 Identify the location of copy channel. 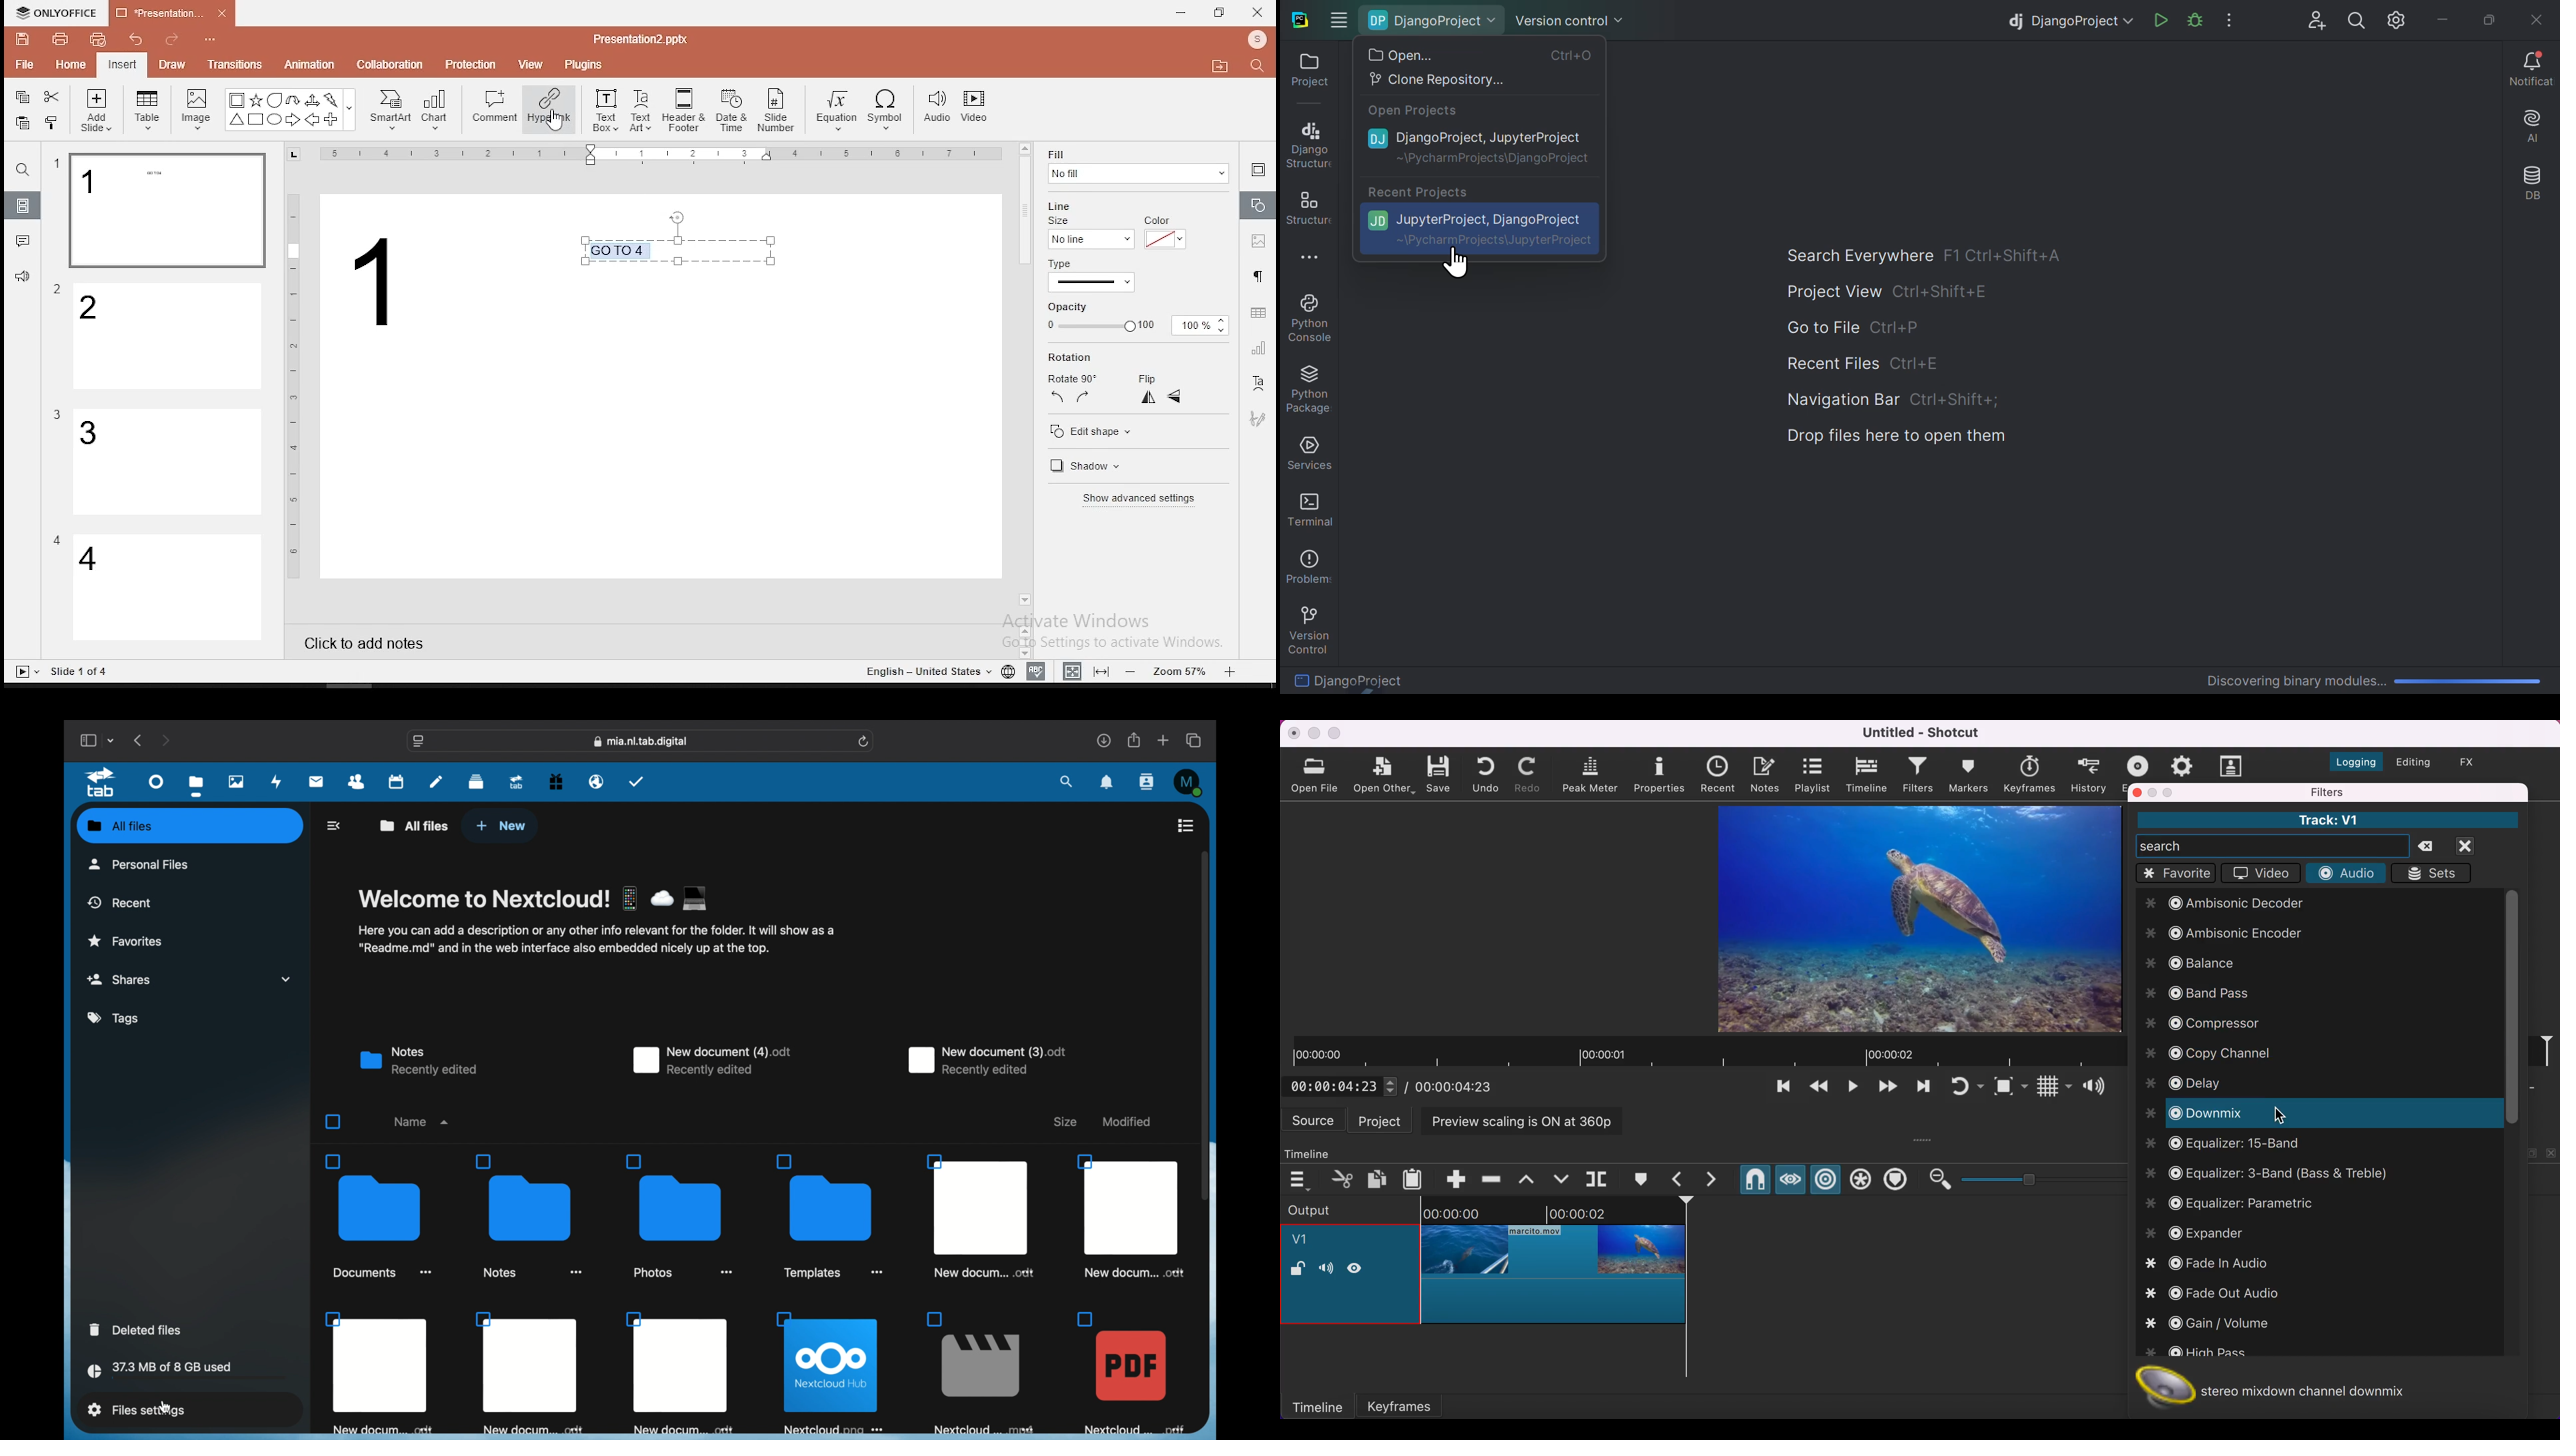
(2214, 1053).